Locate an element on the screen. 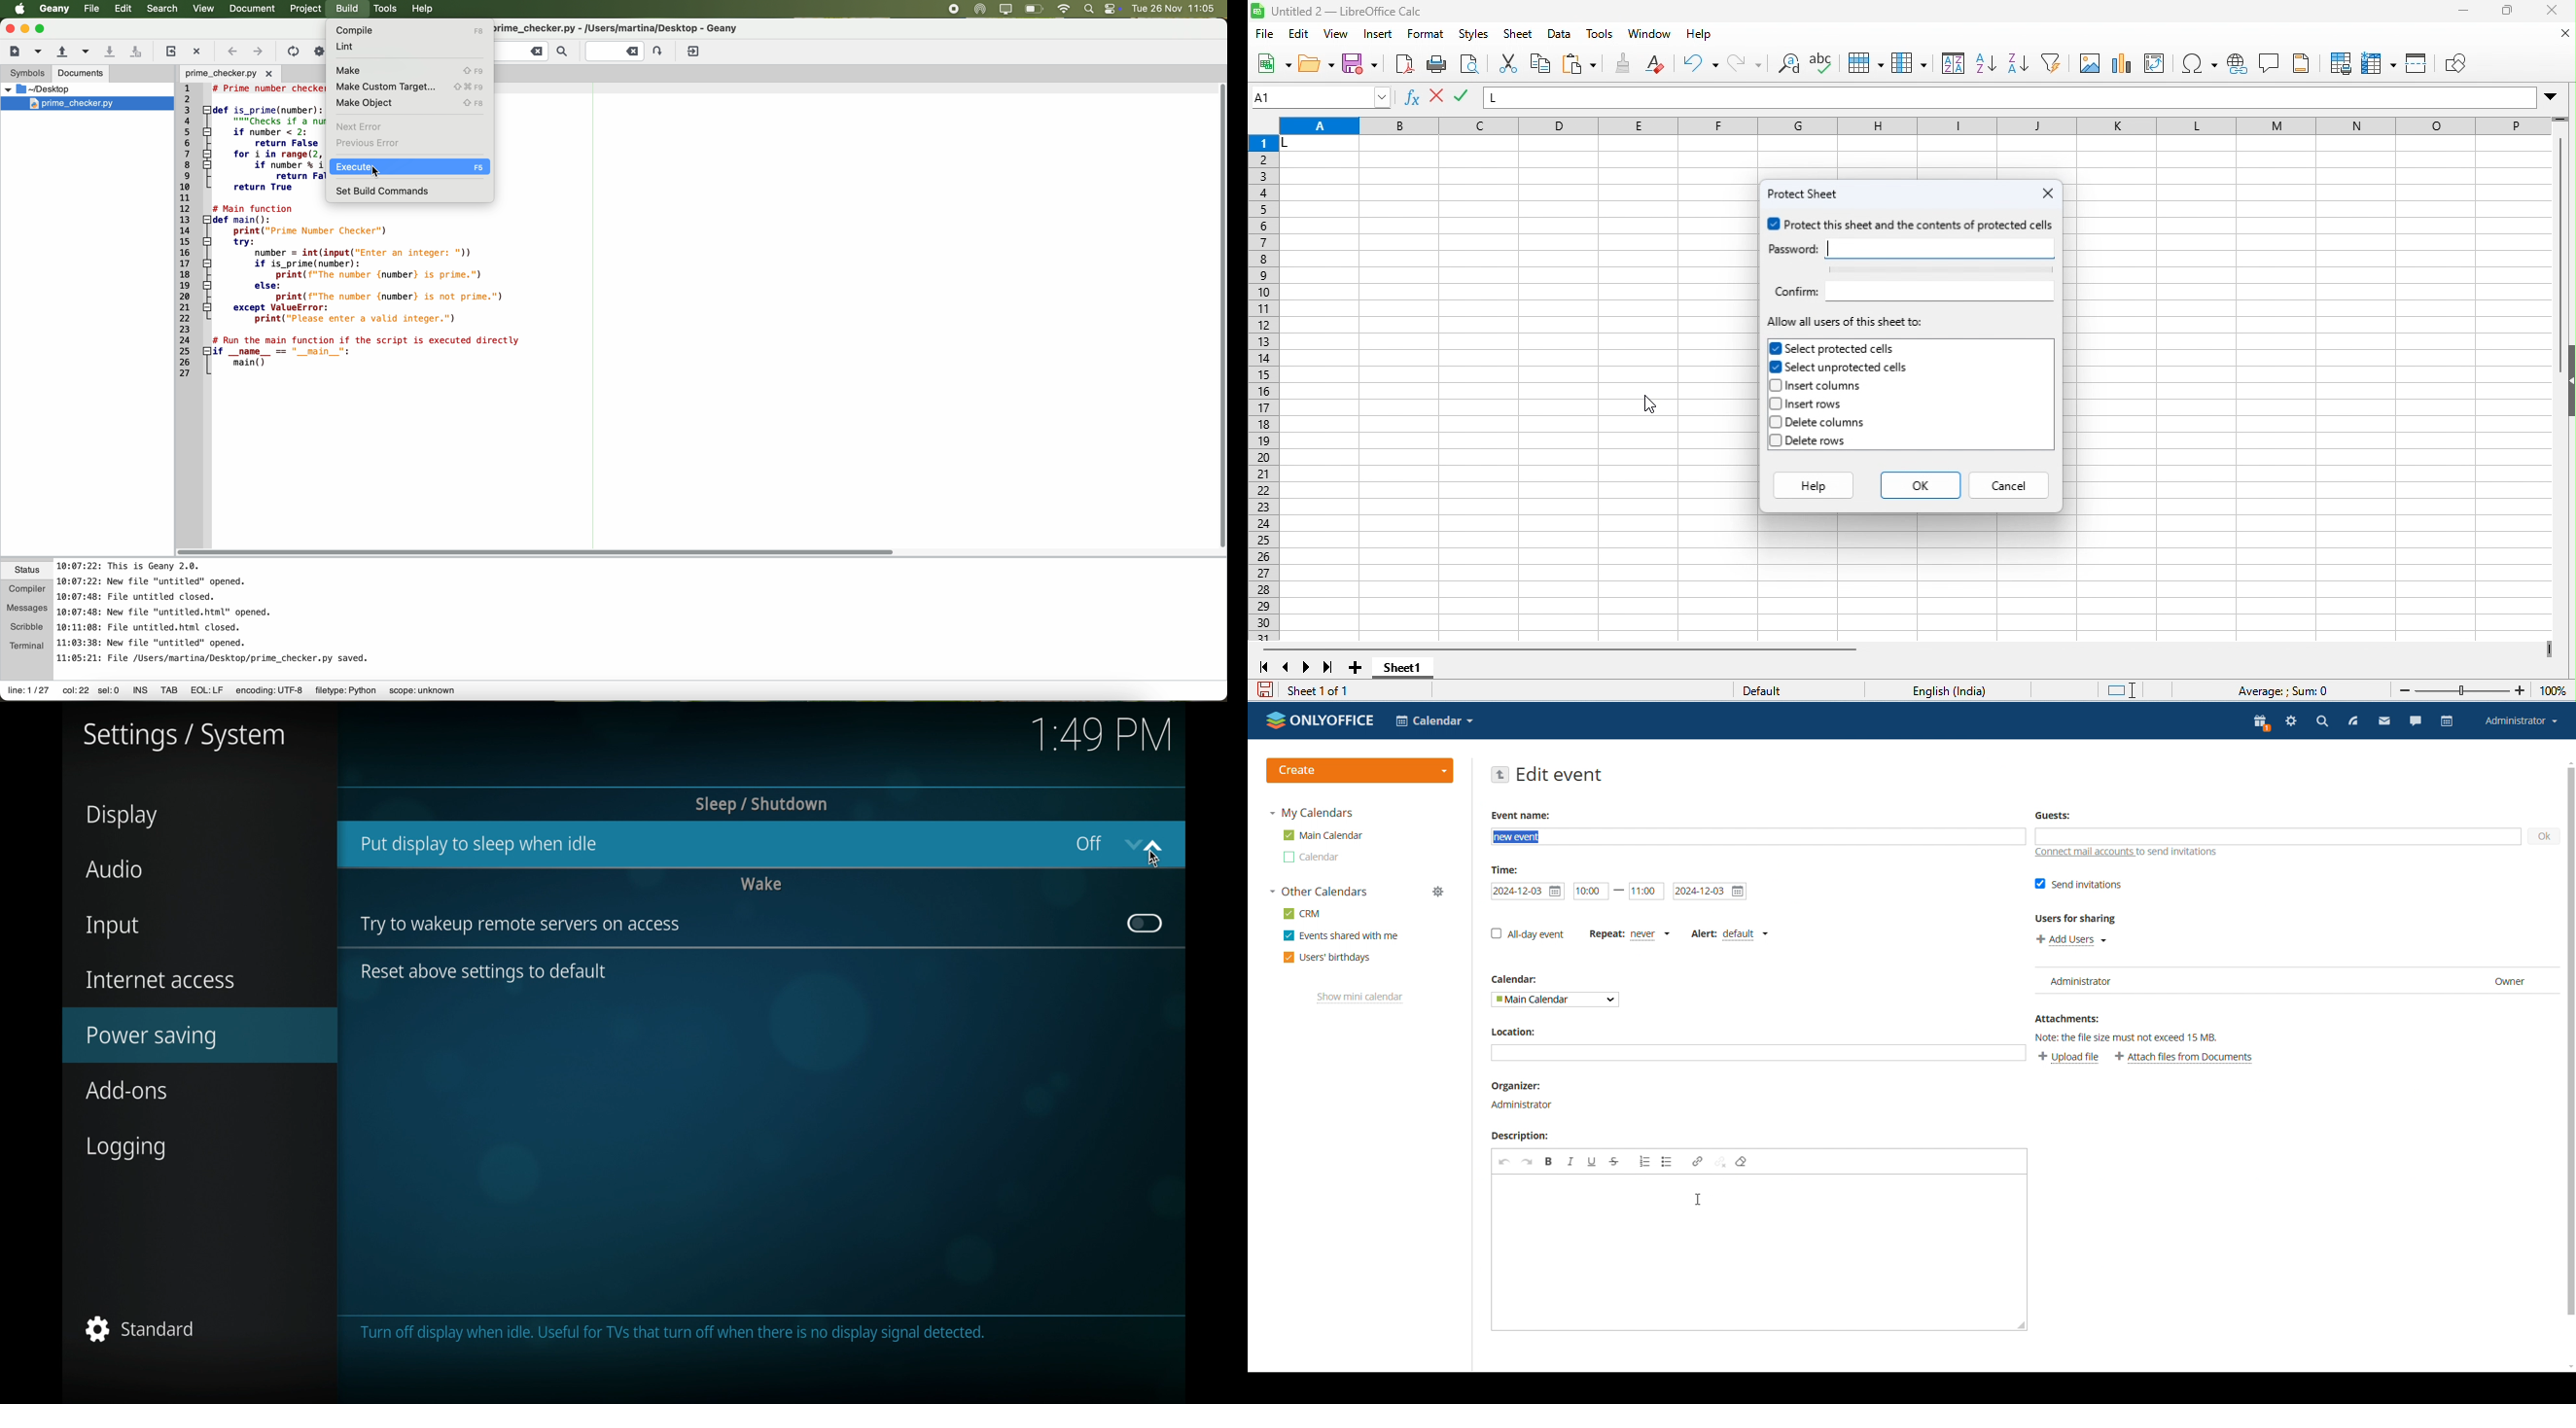 The height and width of the screenshot is (1428, 2576). audio is located at coordinates (114, 870).